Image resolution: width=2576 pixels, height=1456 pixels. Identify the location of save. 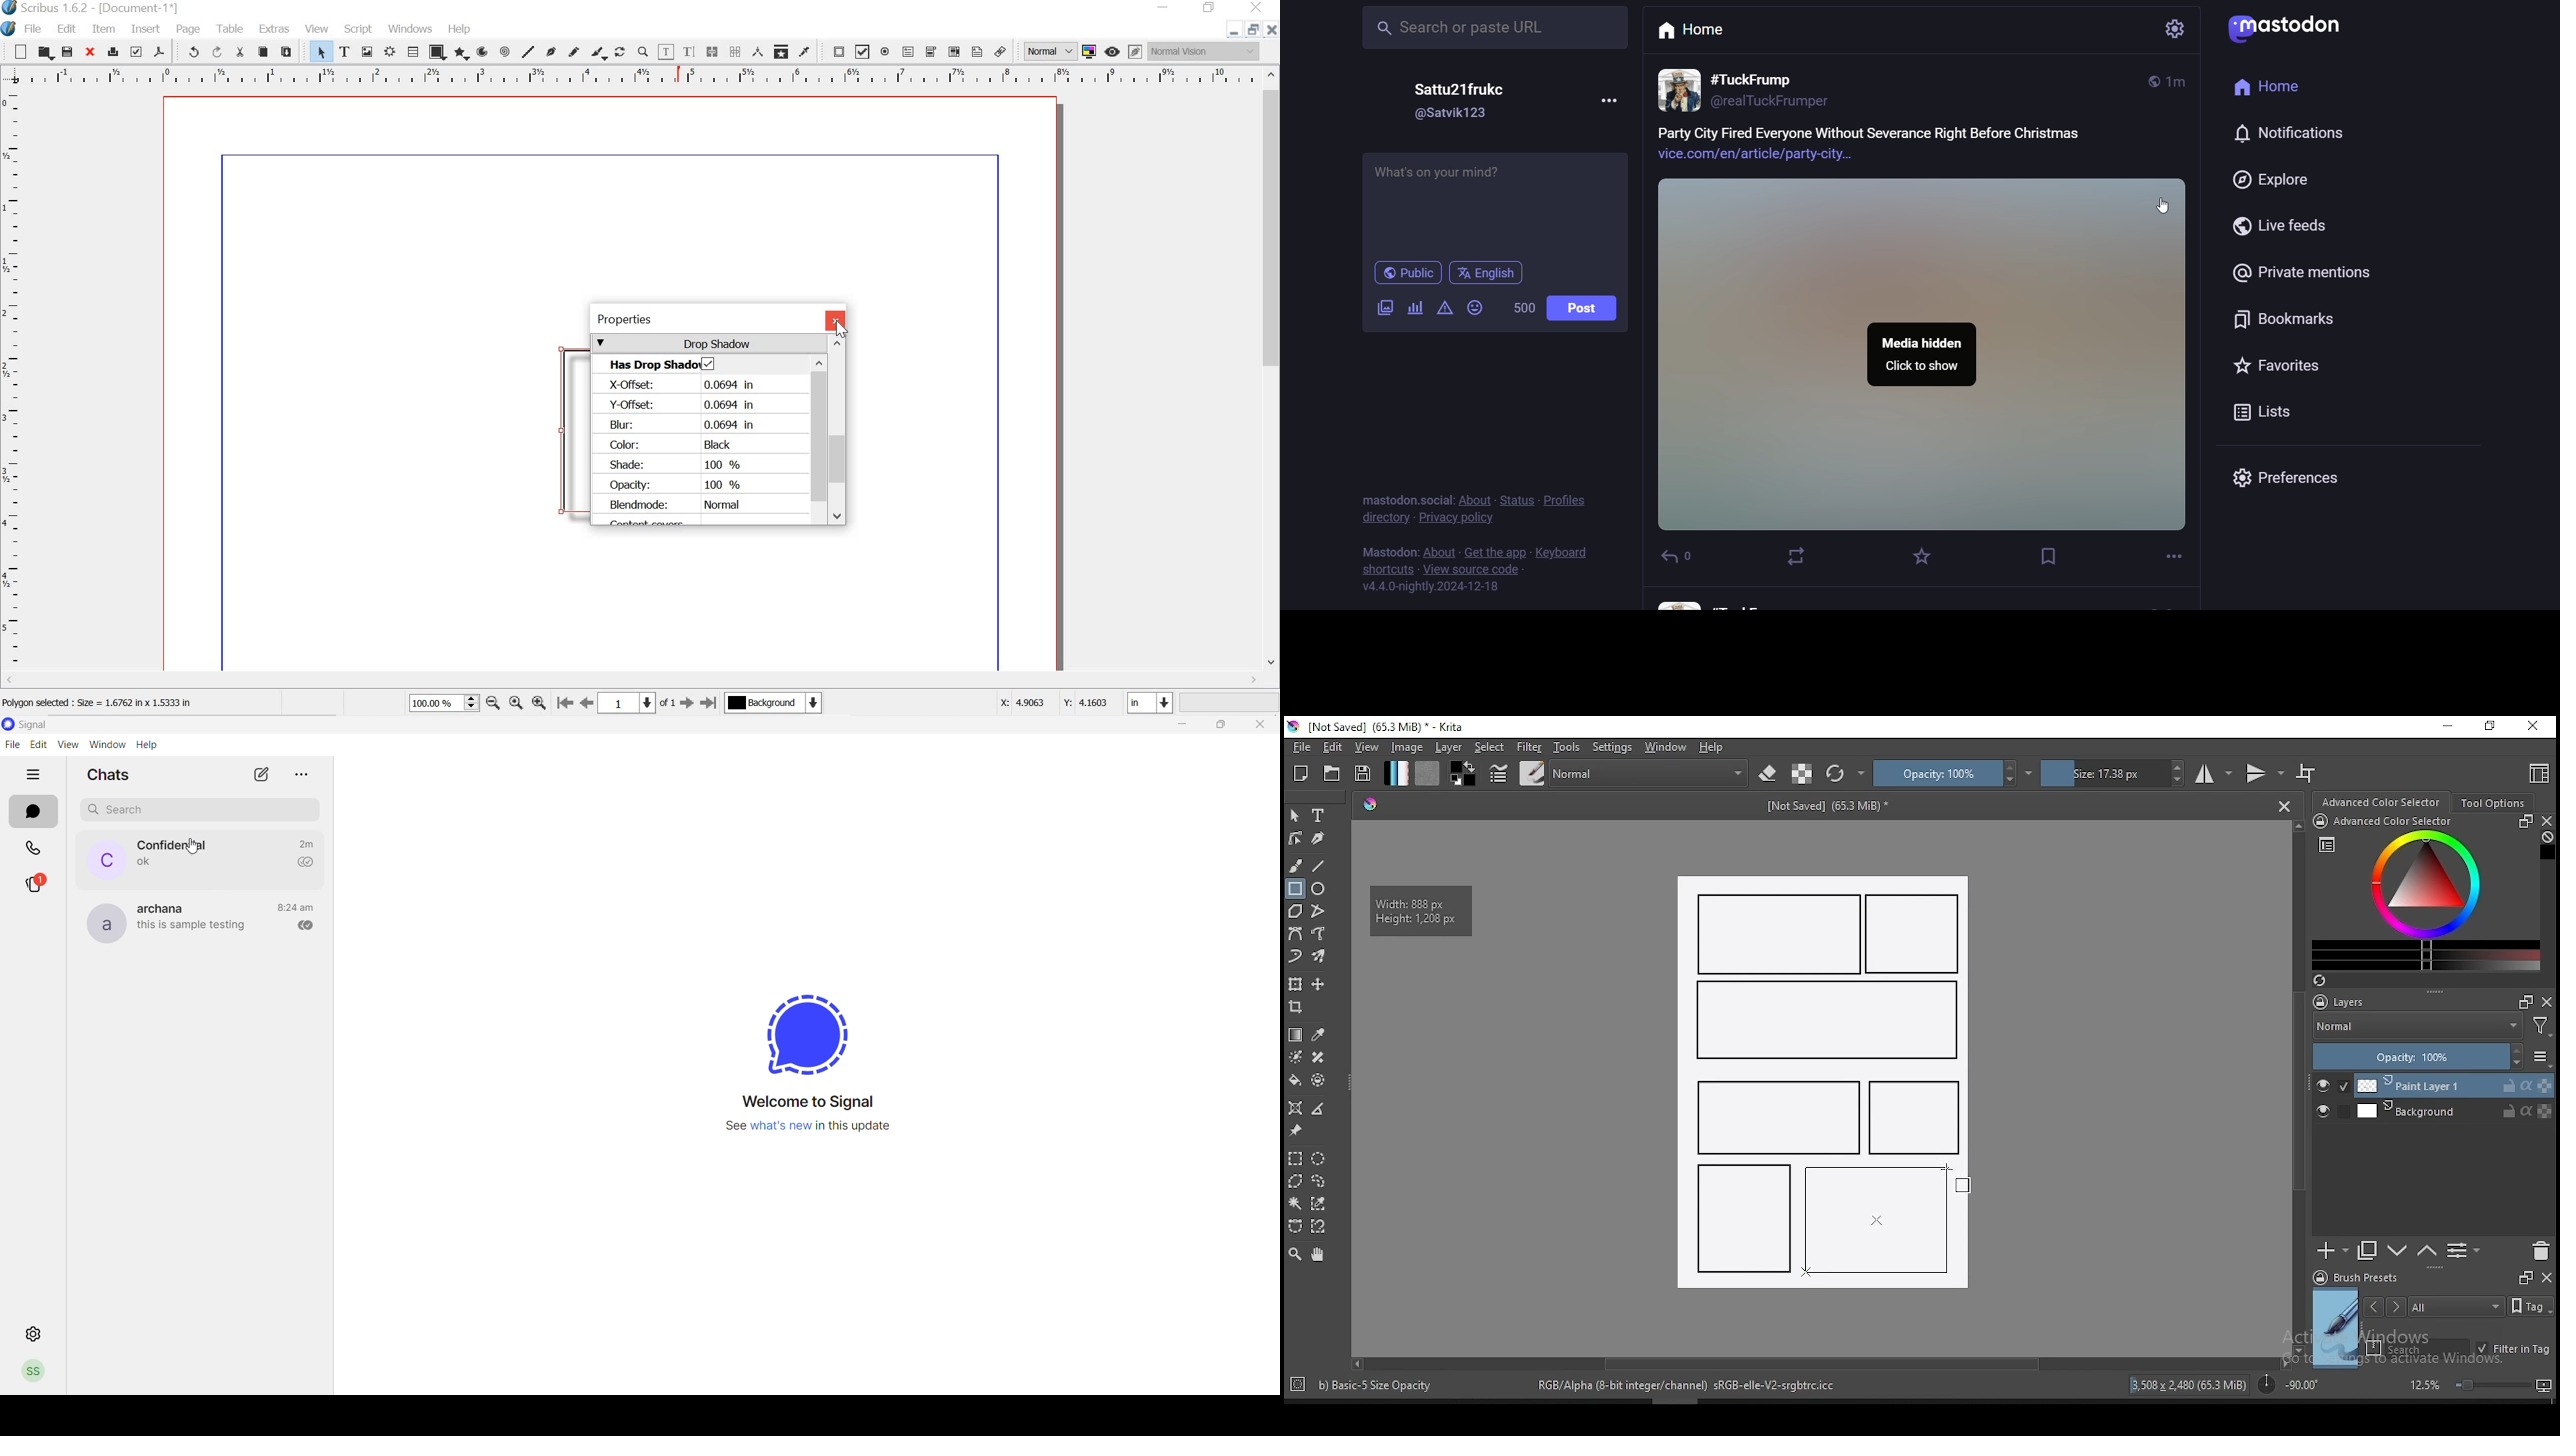
(67, 51).